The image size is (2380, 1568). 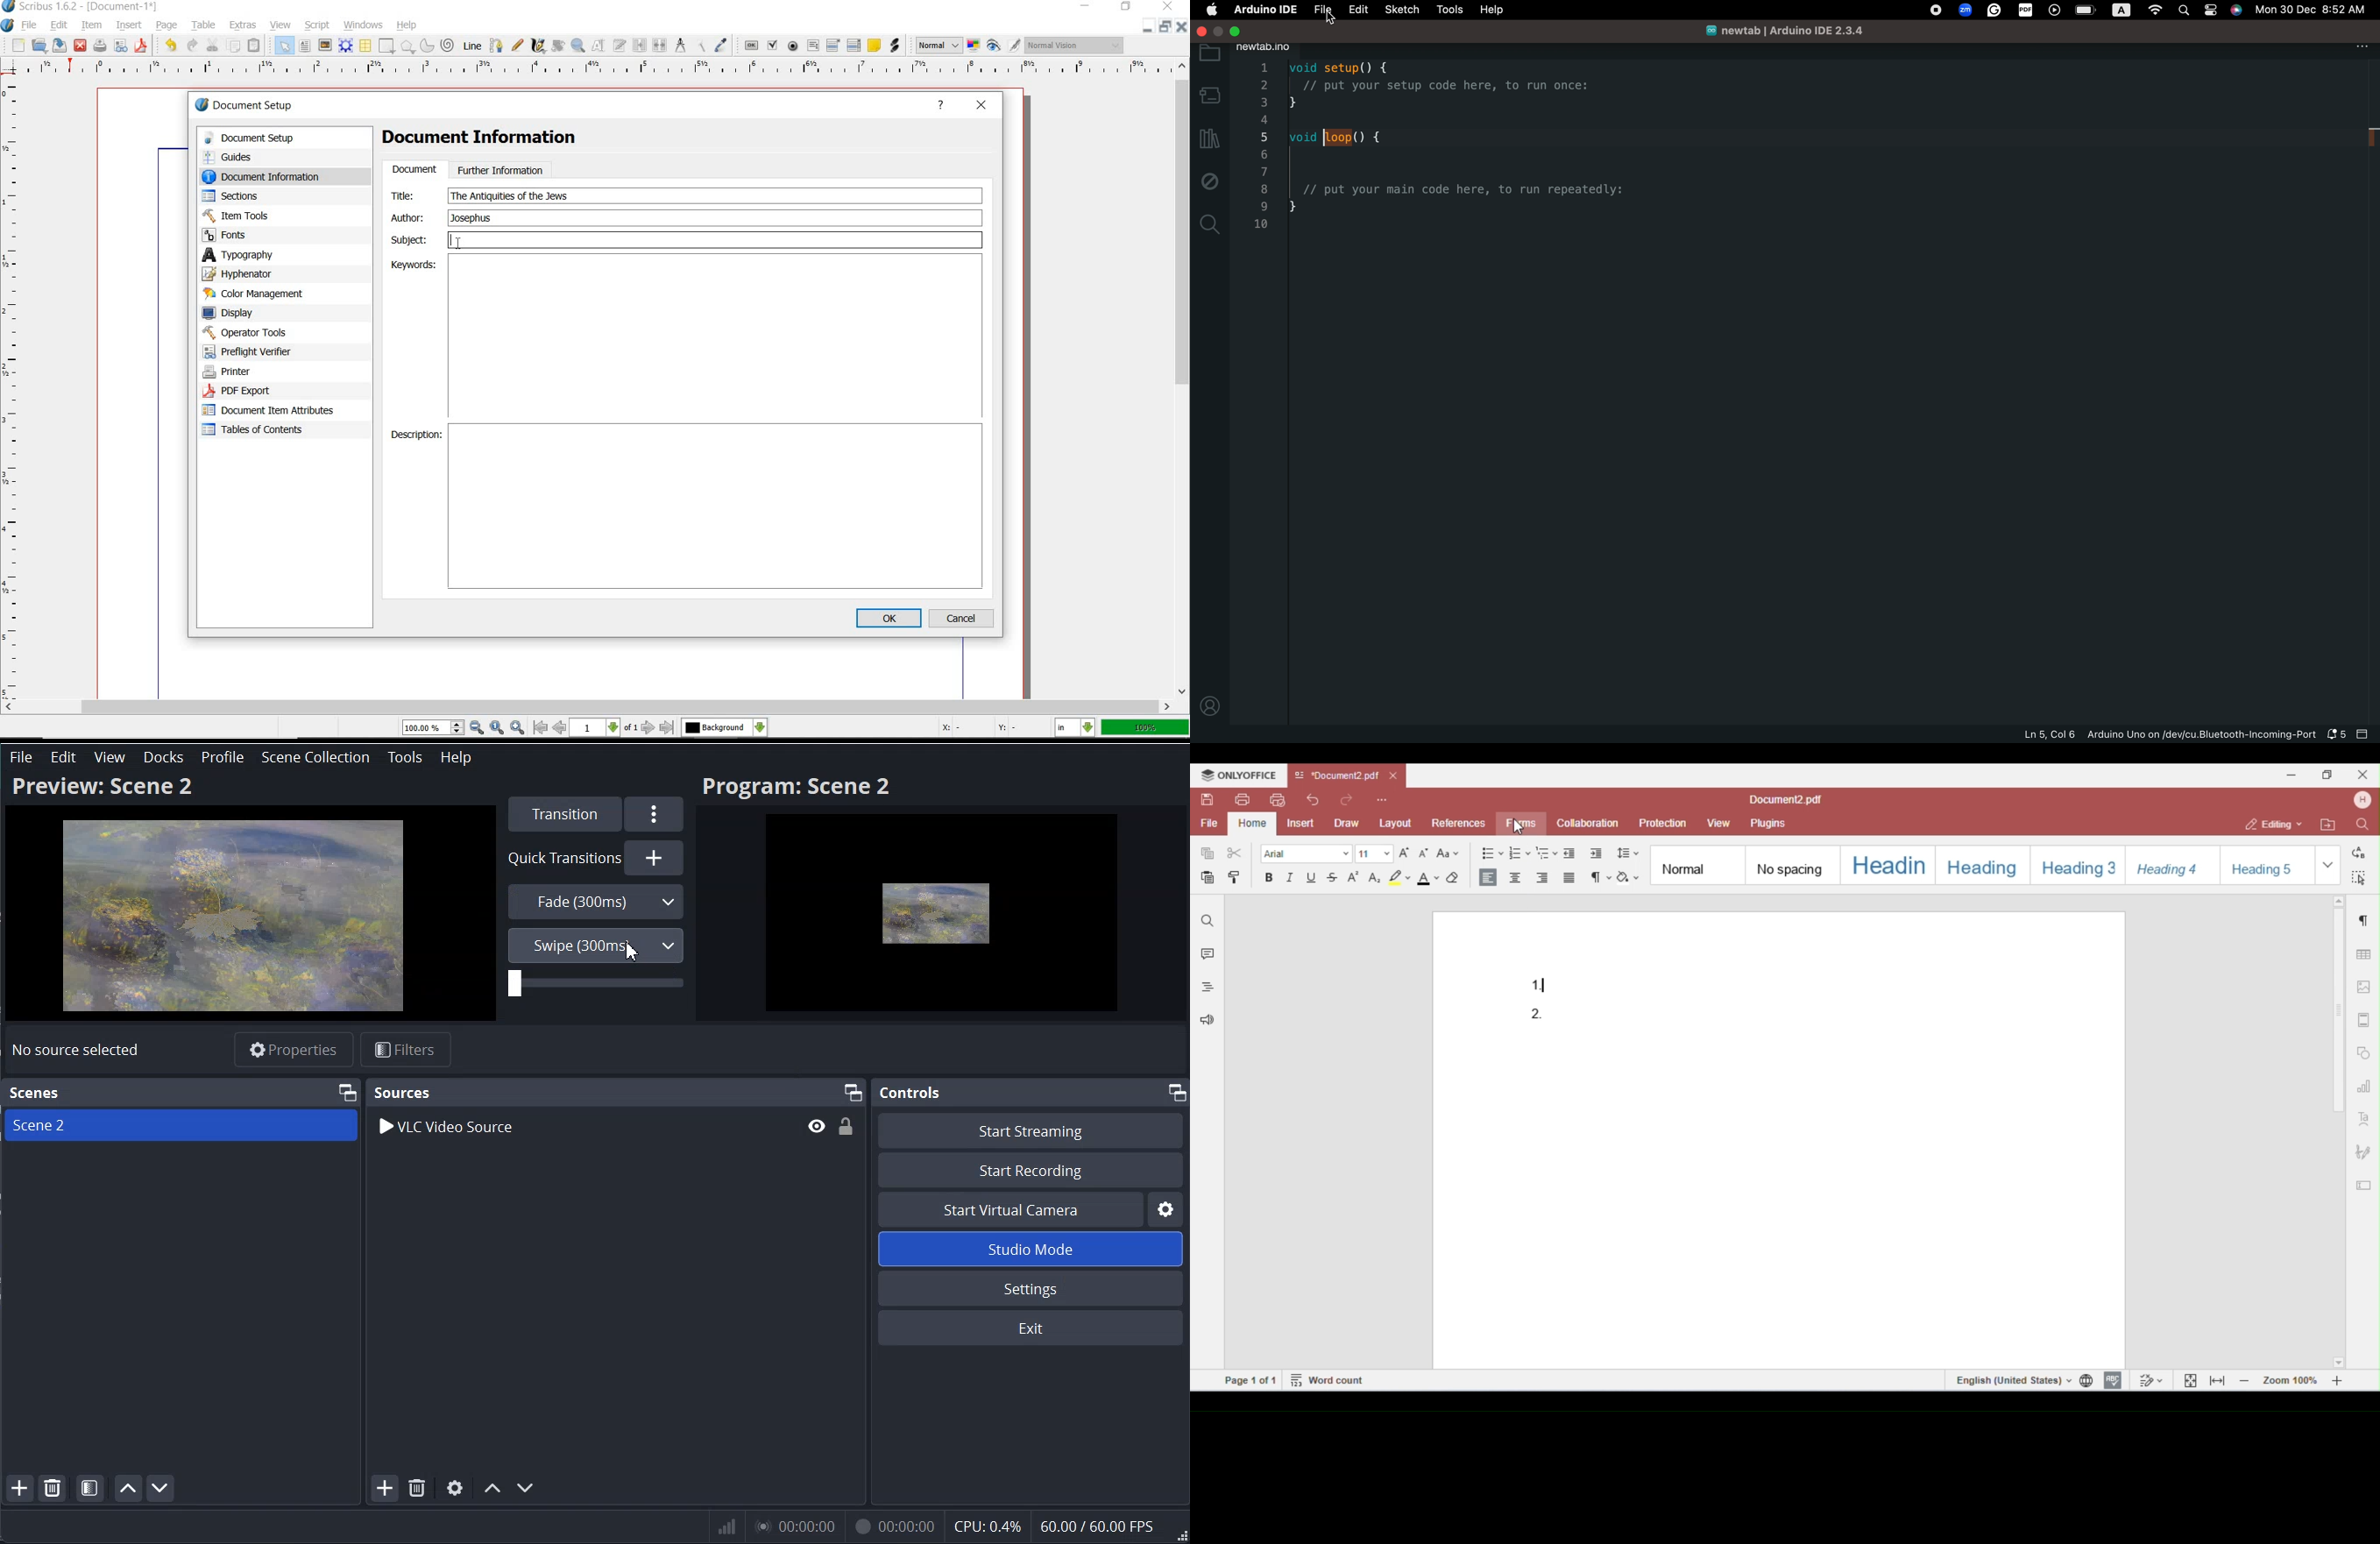 I want to click on Control, so click(x=915, y=1094).